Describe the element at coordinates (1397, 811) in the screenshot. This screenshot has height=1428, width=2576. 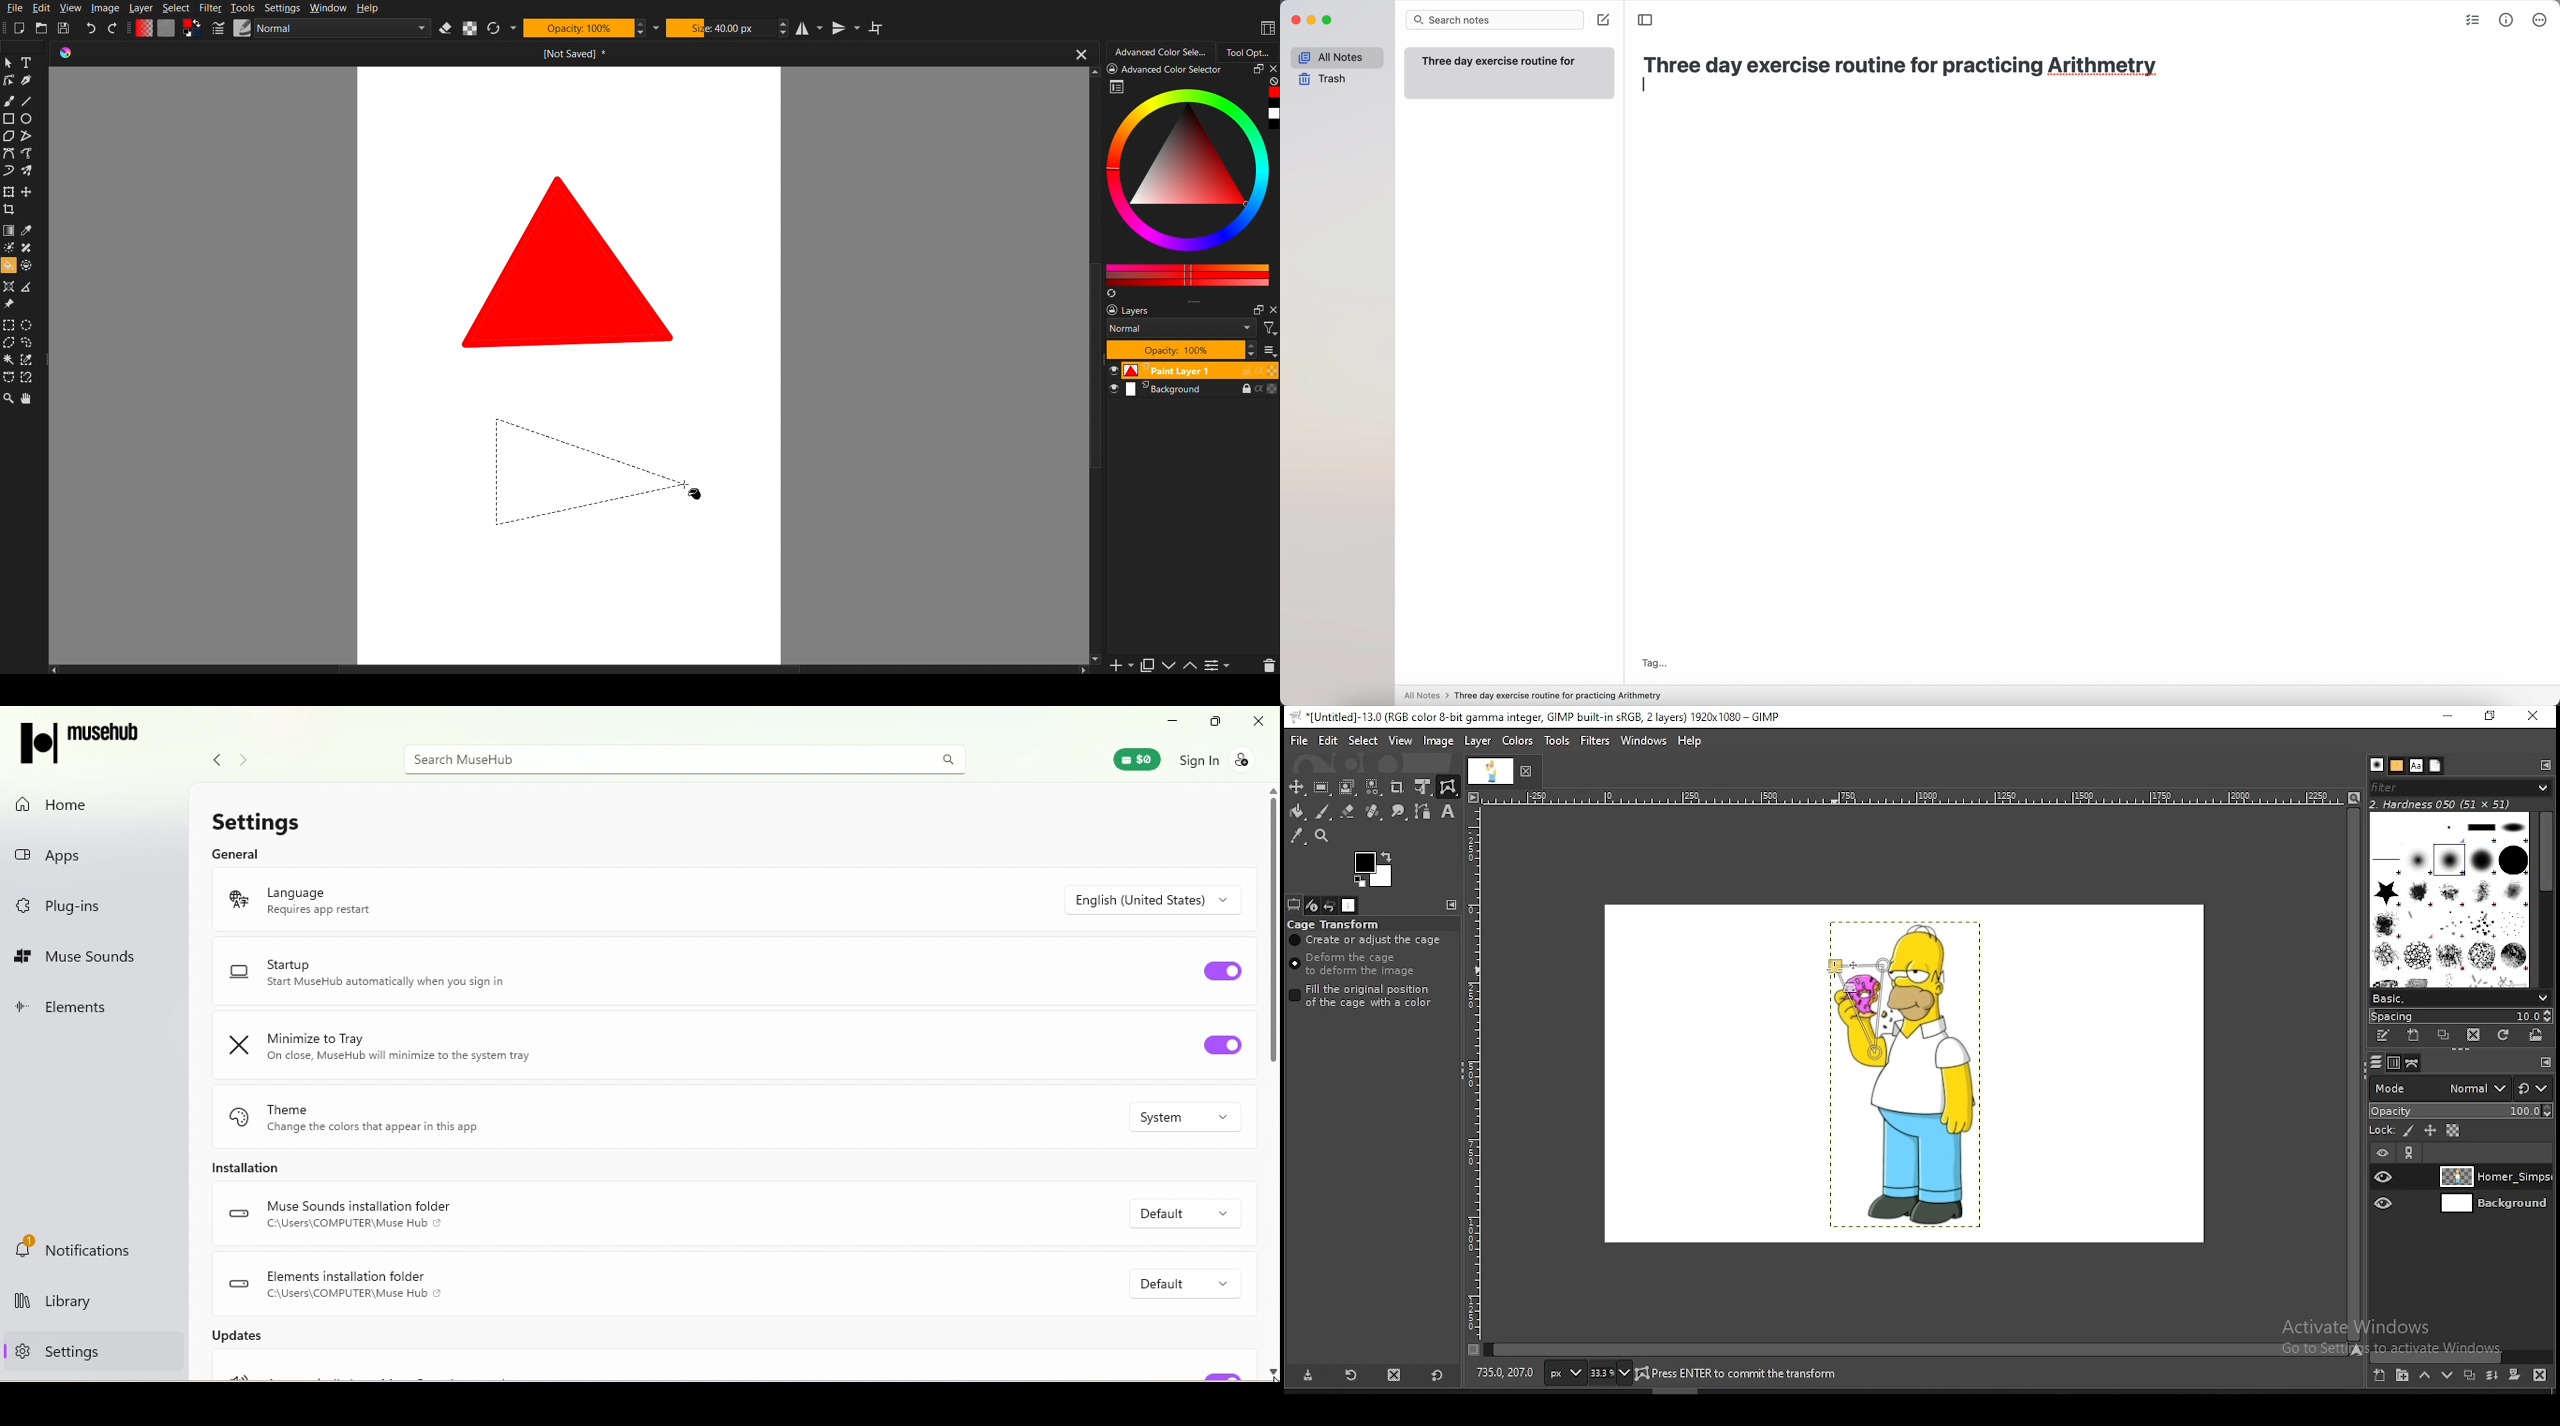
I see `smudge tool` at that location.